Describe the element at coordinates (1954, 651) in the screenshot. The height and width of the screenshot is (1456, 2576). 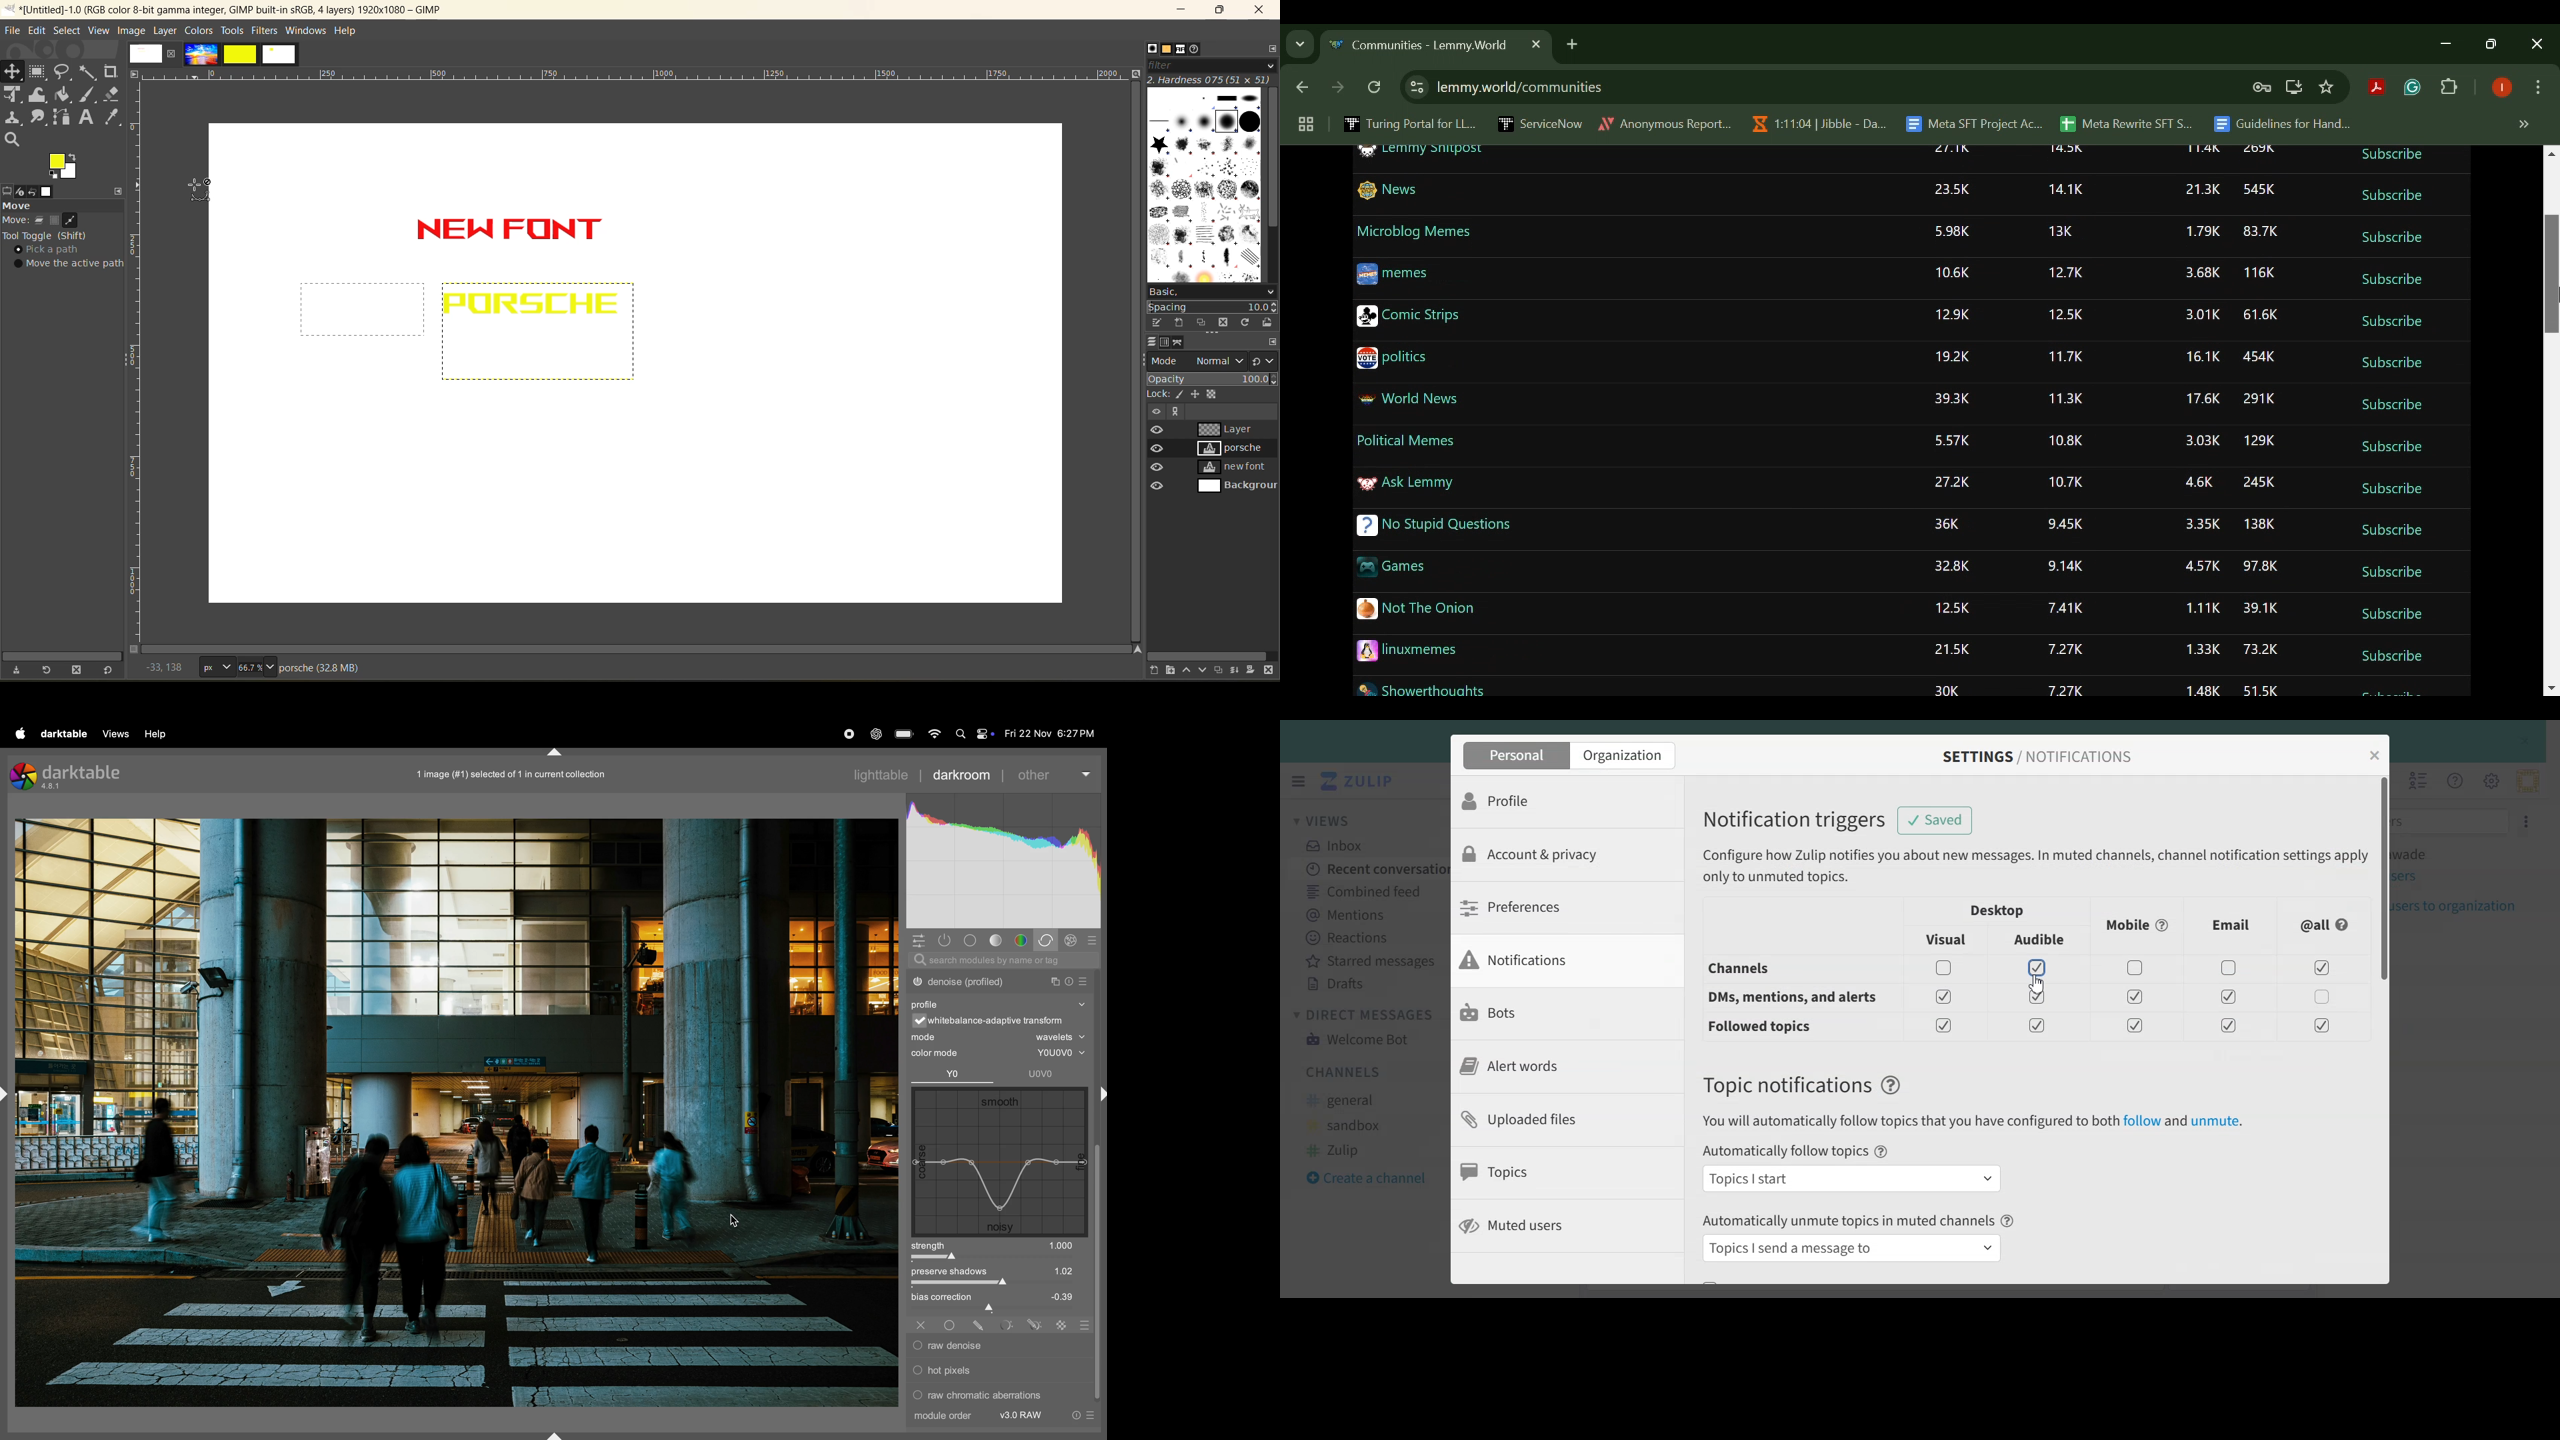
I see `21.5K` at that location.